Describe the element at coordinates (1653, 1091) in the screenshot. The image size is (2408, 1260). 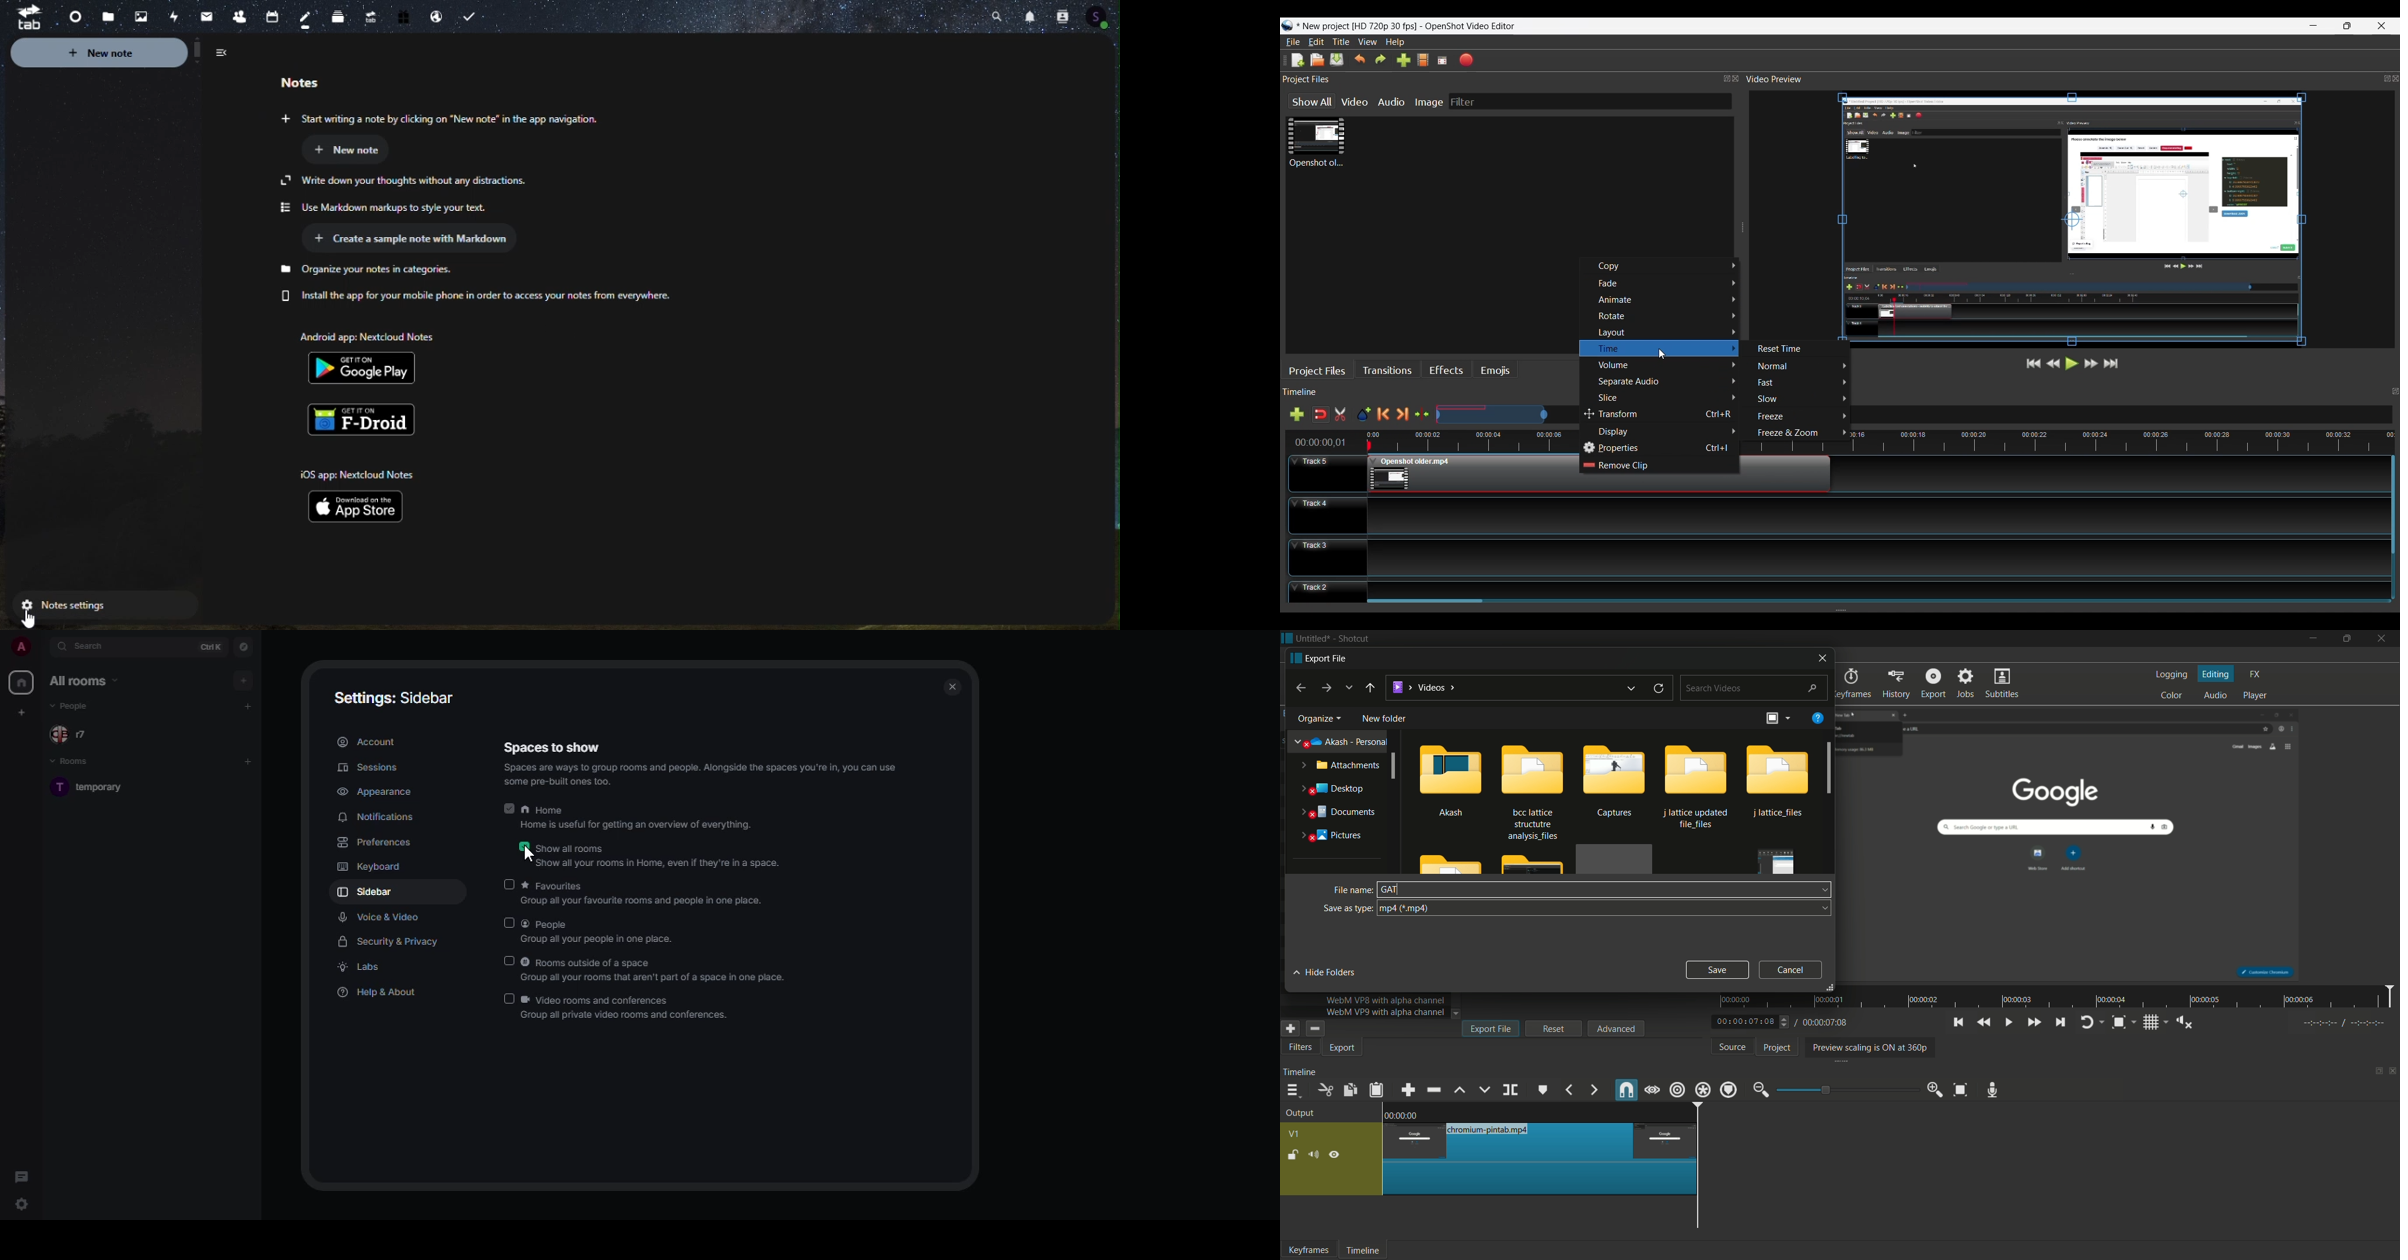
I see `scrub while dragging` at that location.